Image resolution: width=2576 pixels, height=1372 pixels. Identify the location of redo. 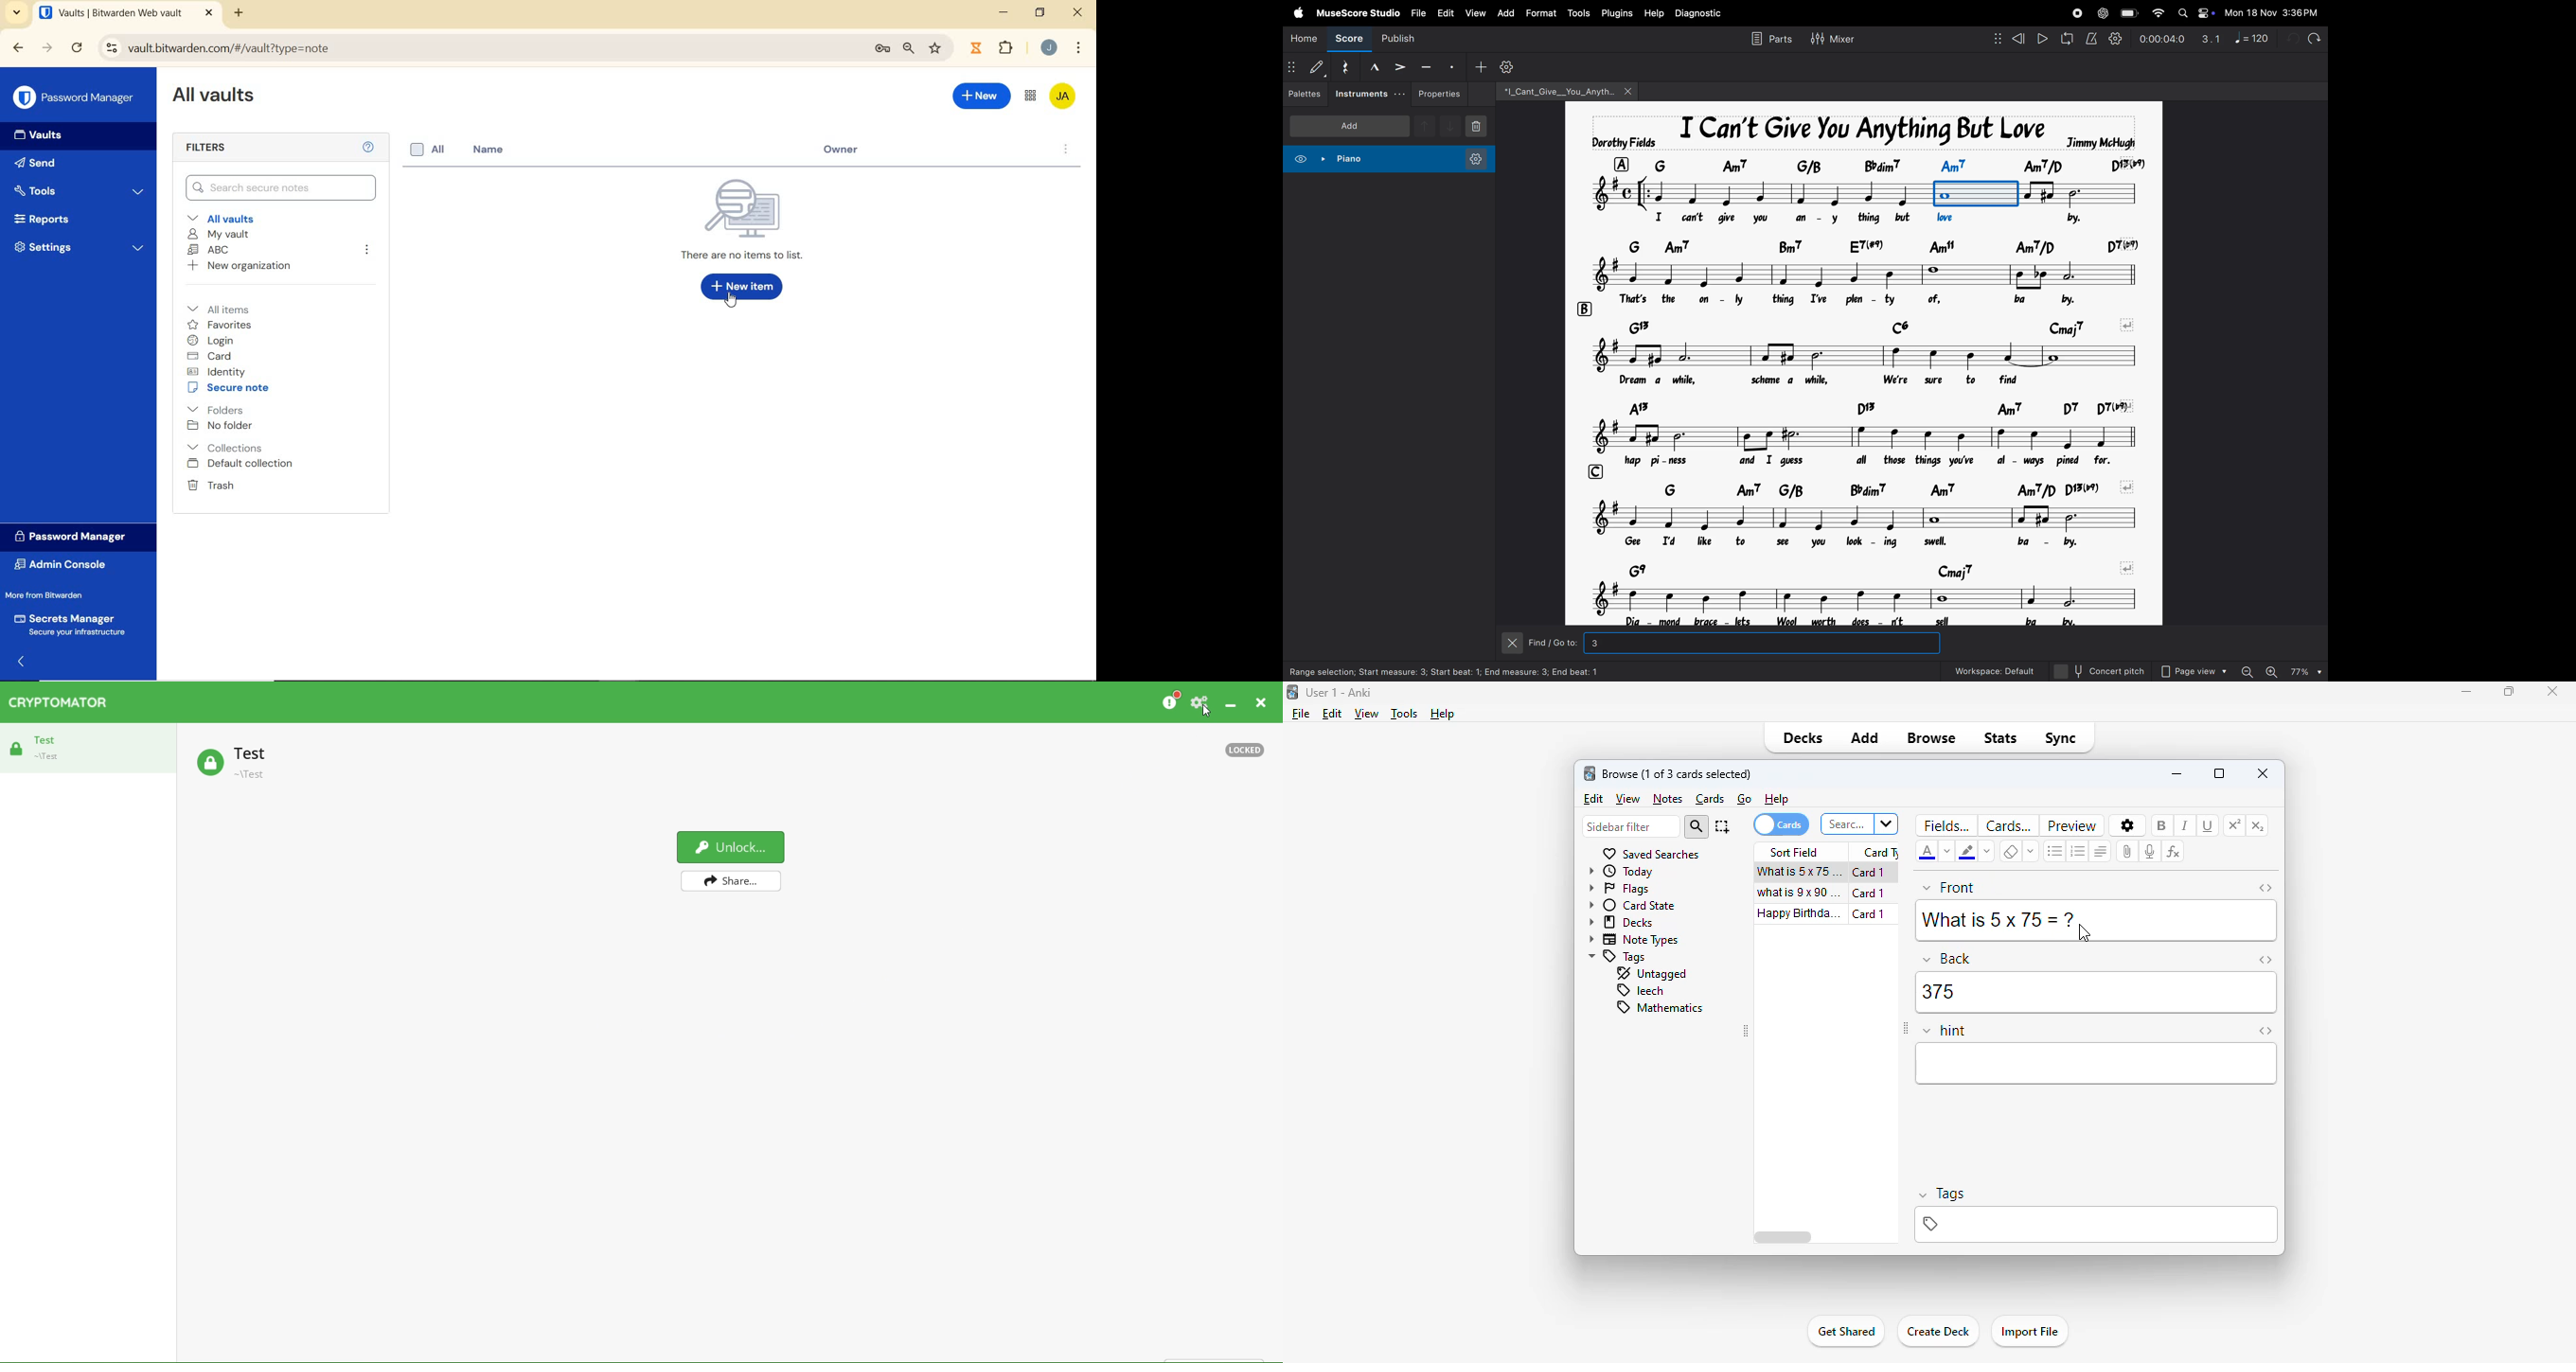
(2315, 37).